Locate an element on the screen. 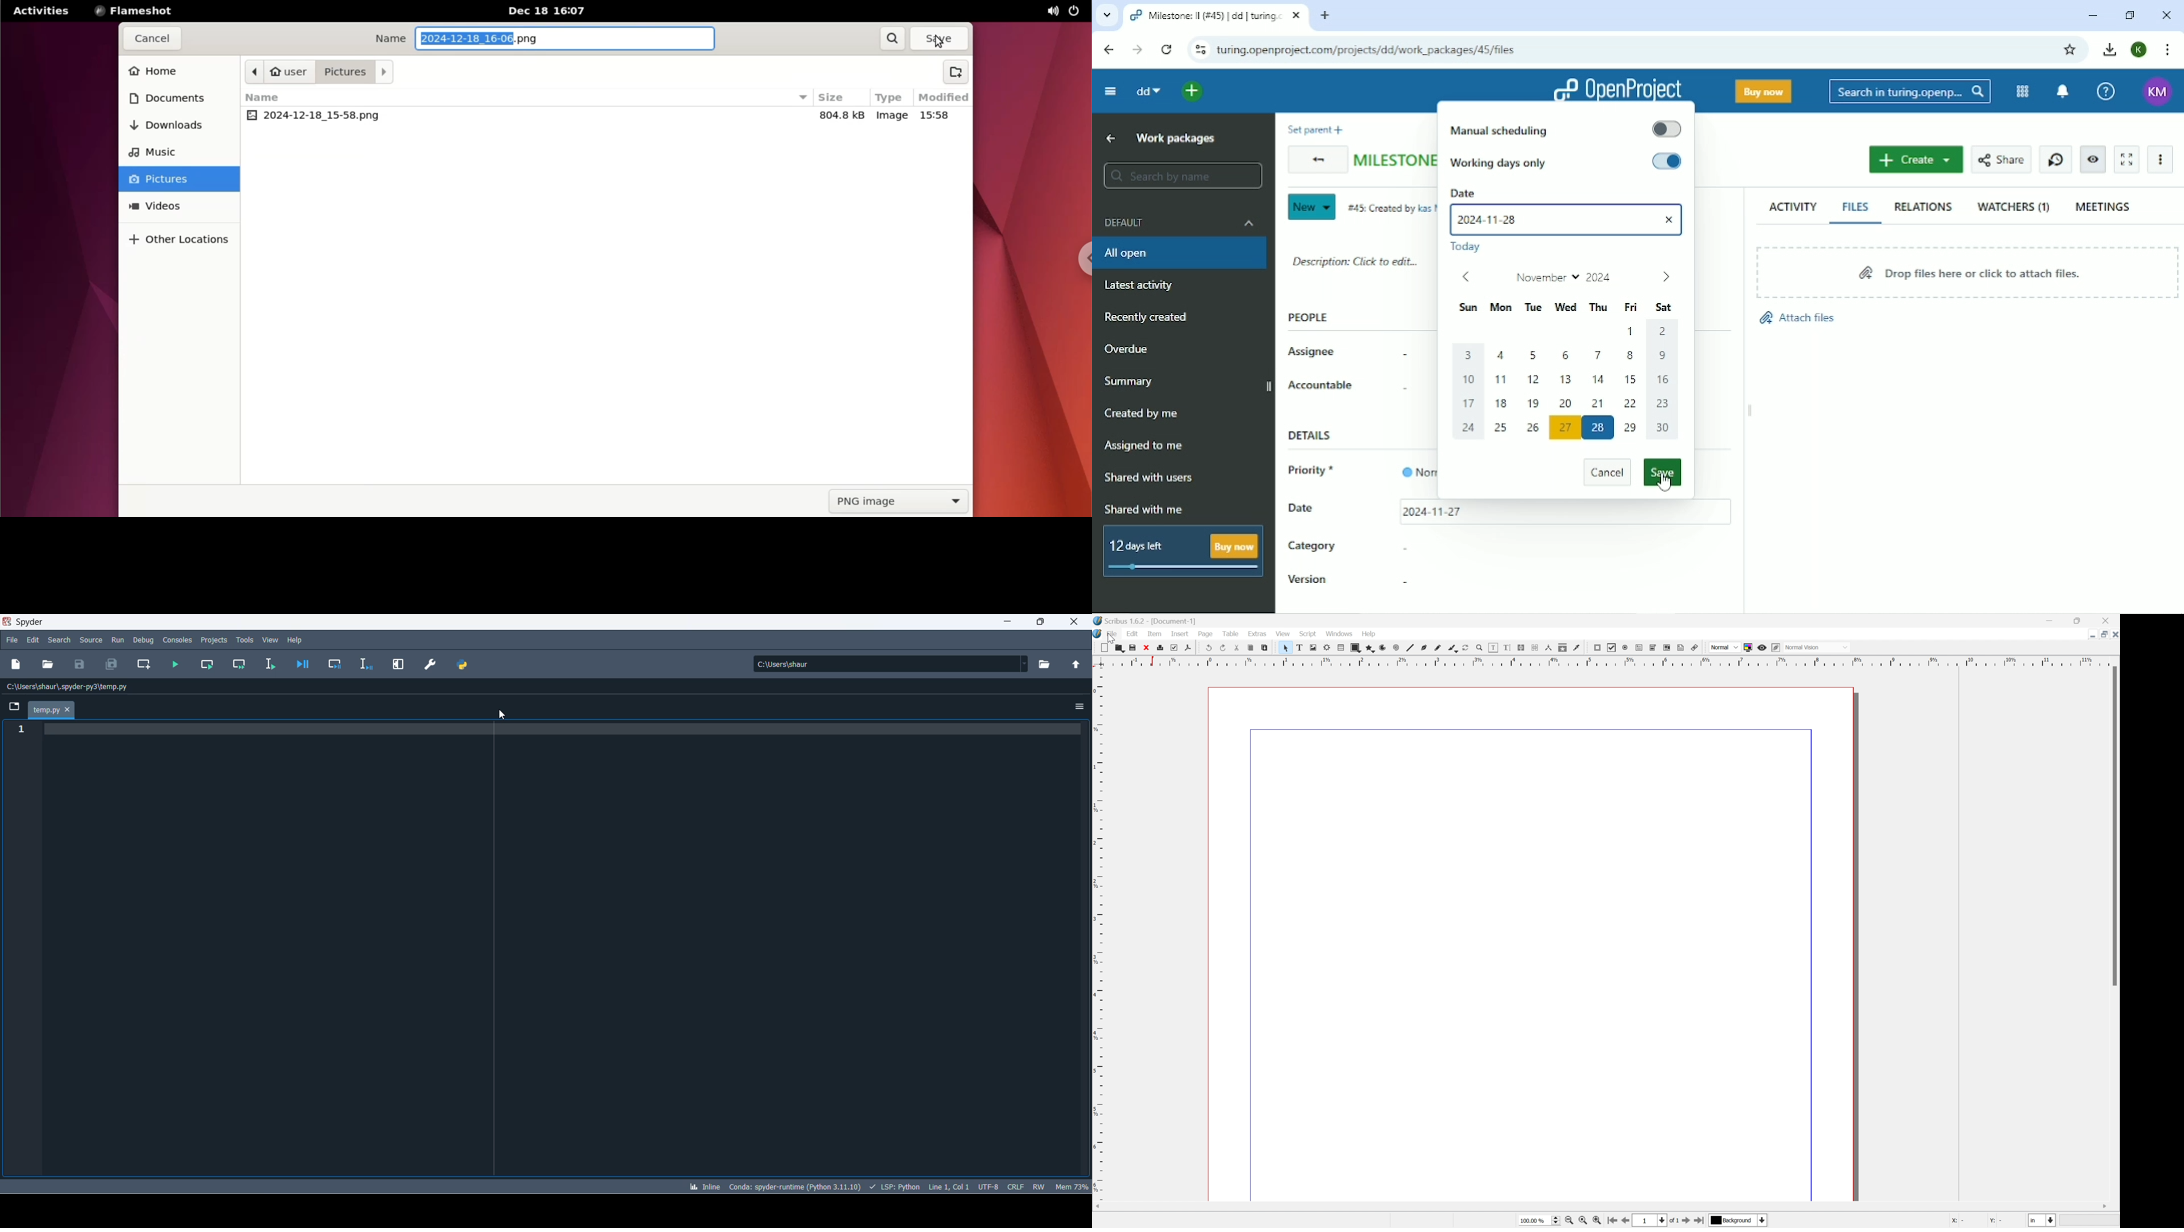  go to last page is located at coordinates (1701, 1221).